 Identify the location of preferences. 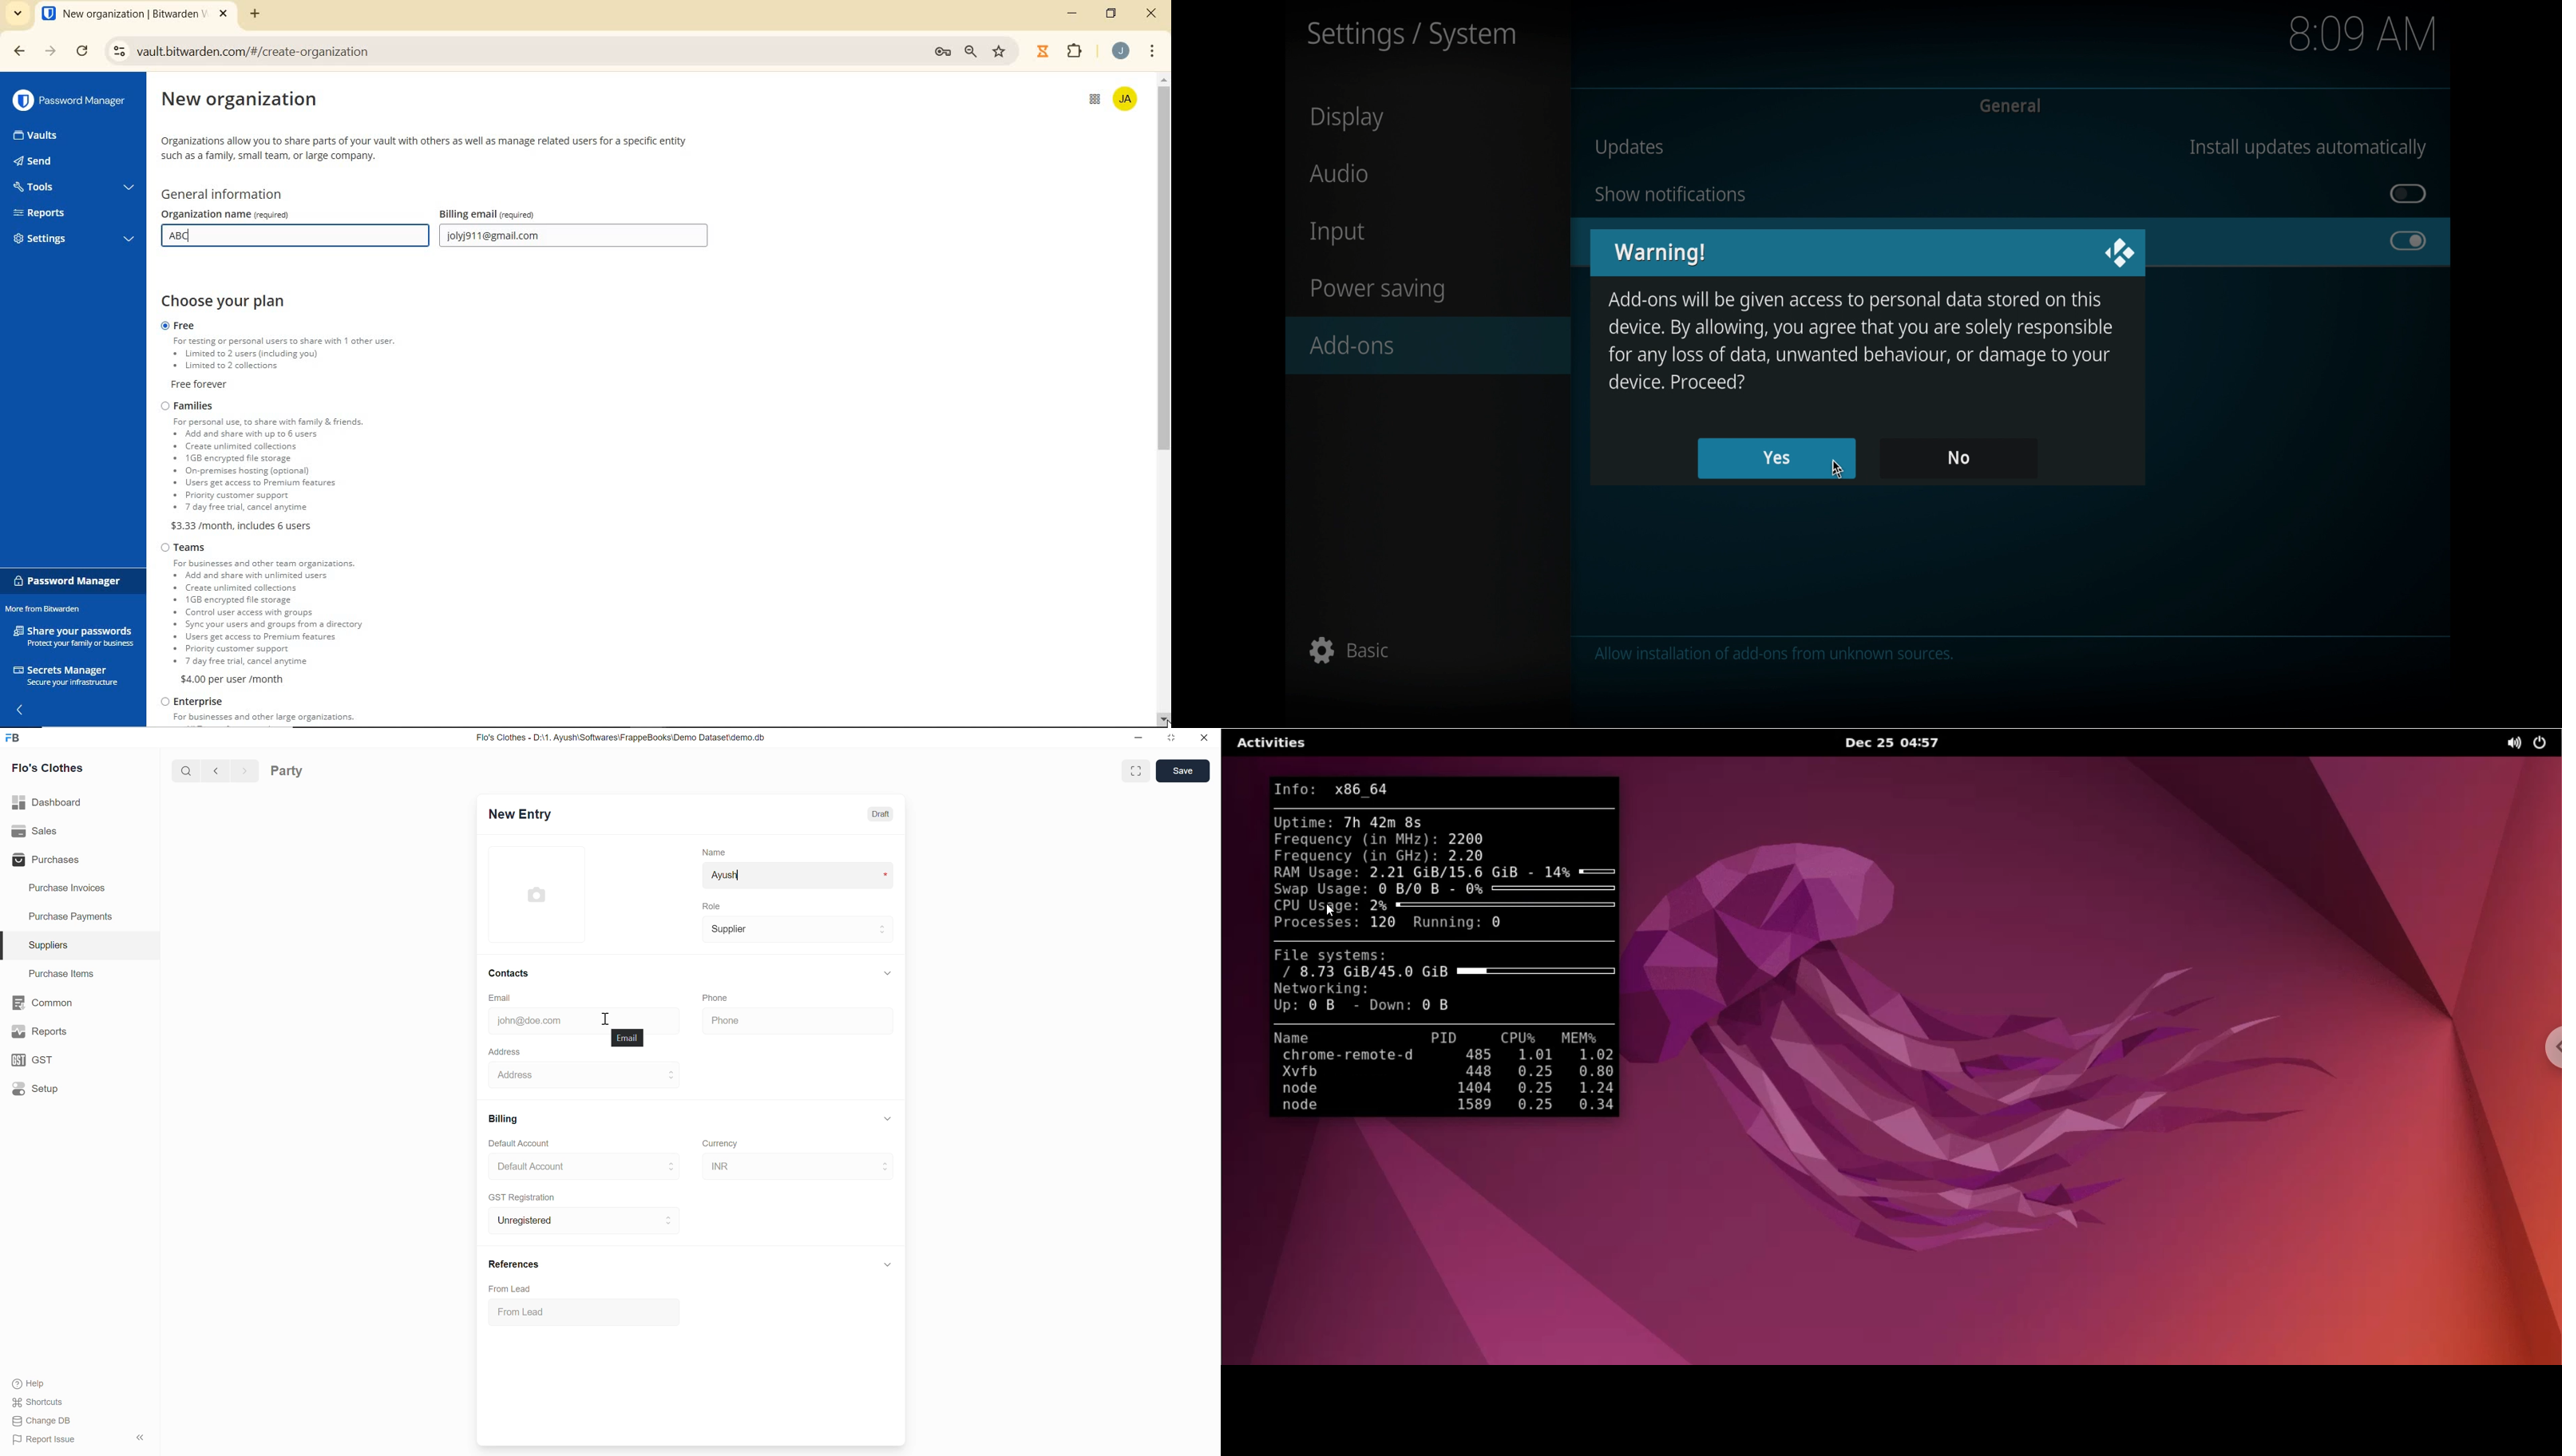
(942, 52).